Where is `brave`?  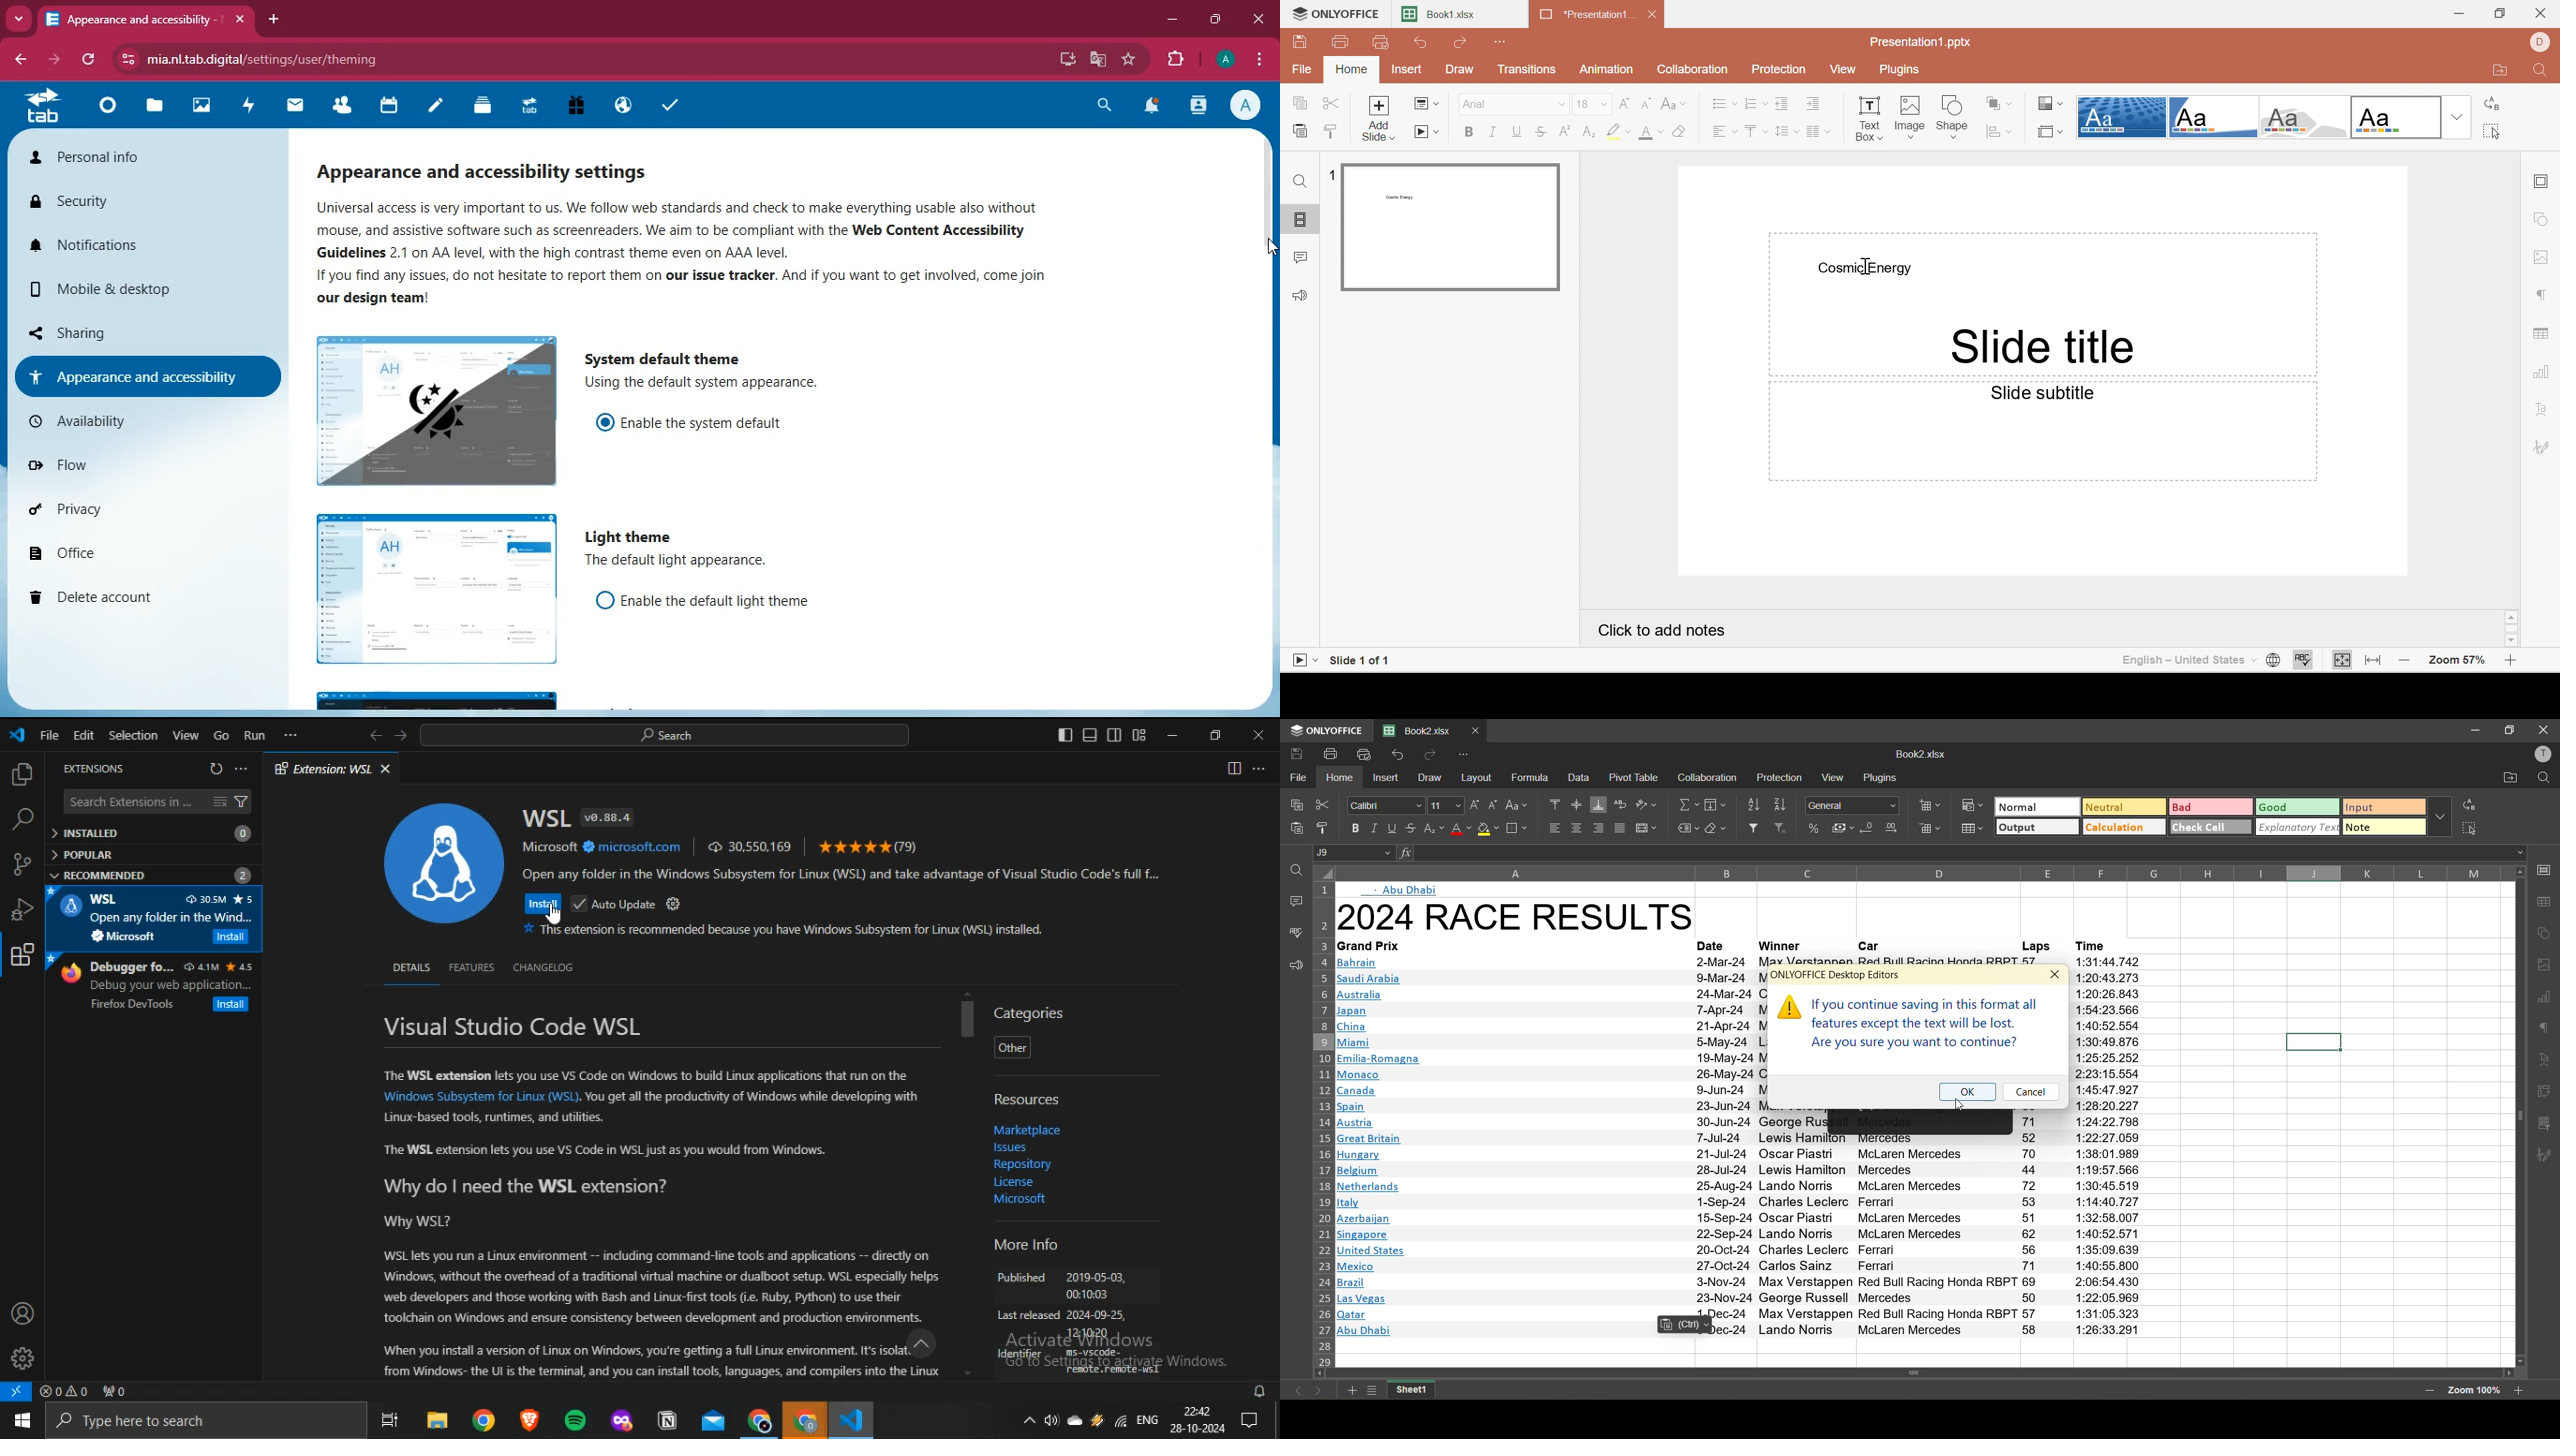
brave is located at coordinates (530, 1418).